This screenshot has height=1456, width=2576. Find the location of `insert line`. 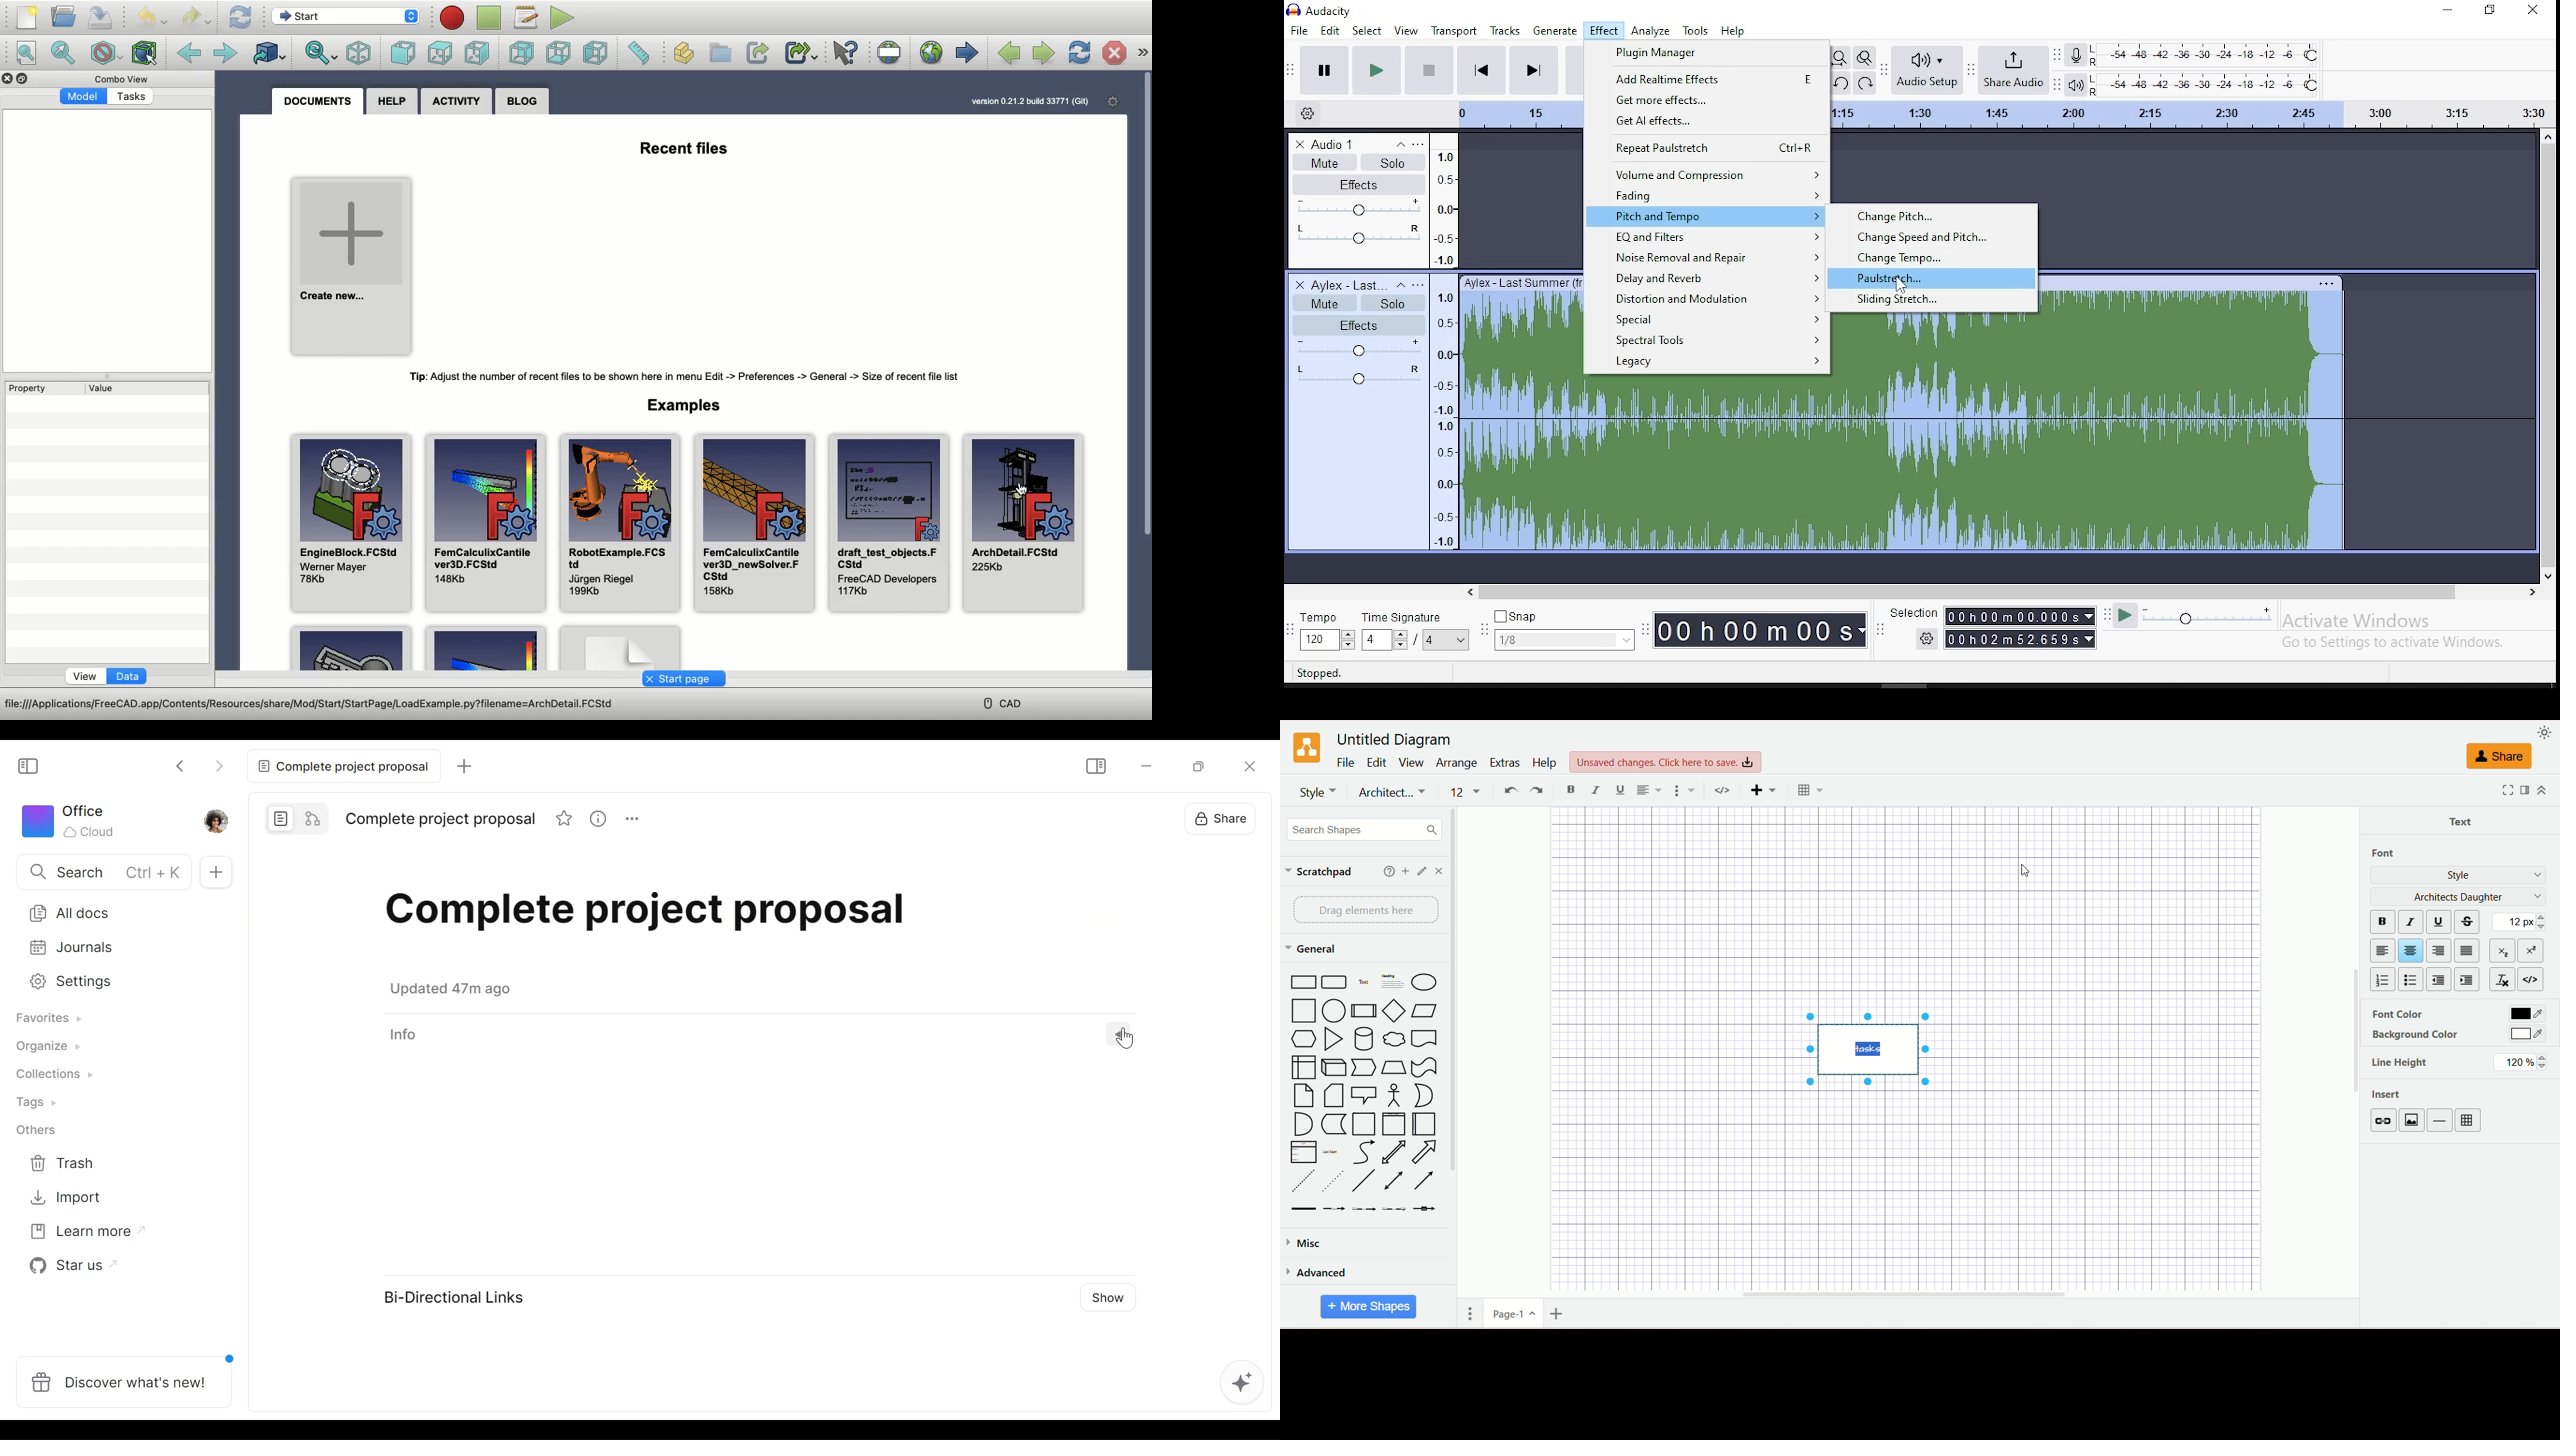

insert line is located at coordinates (2442, 1121).